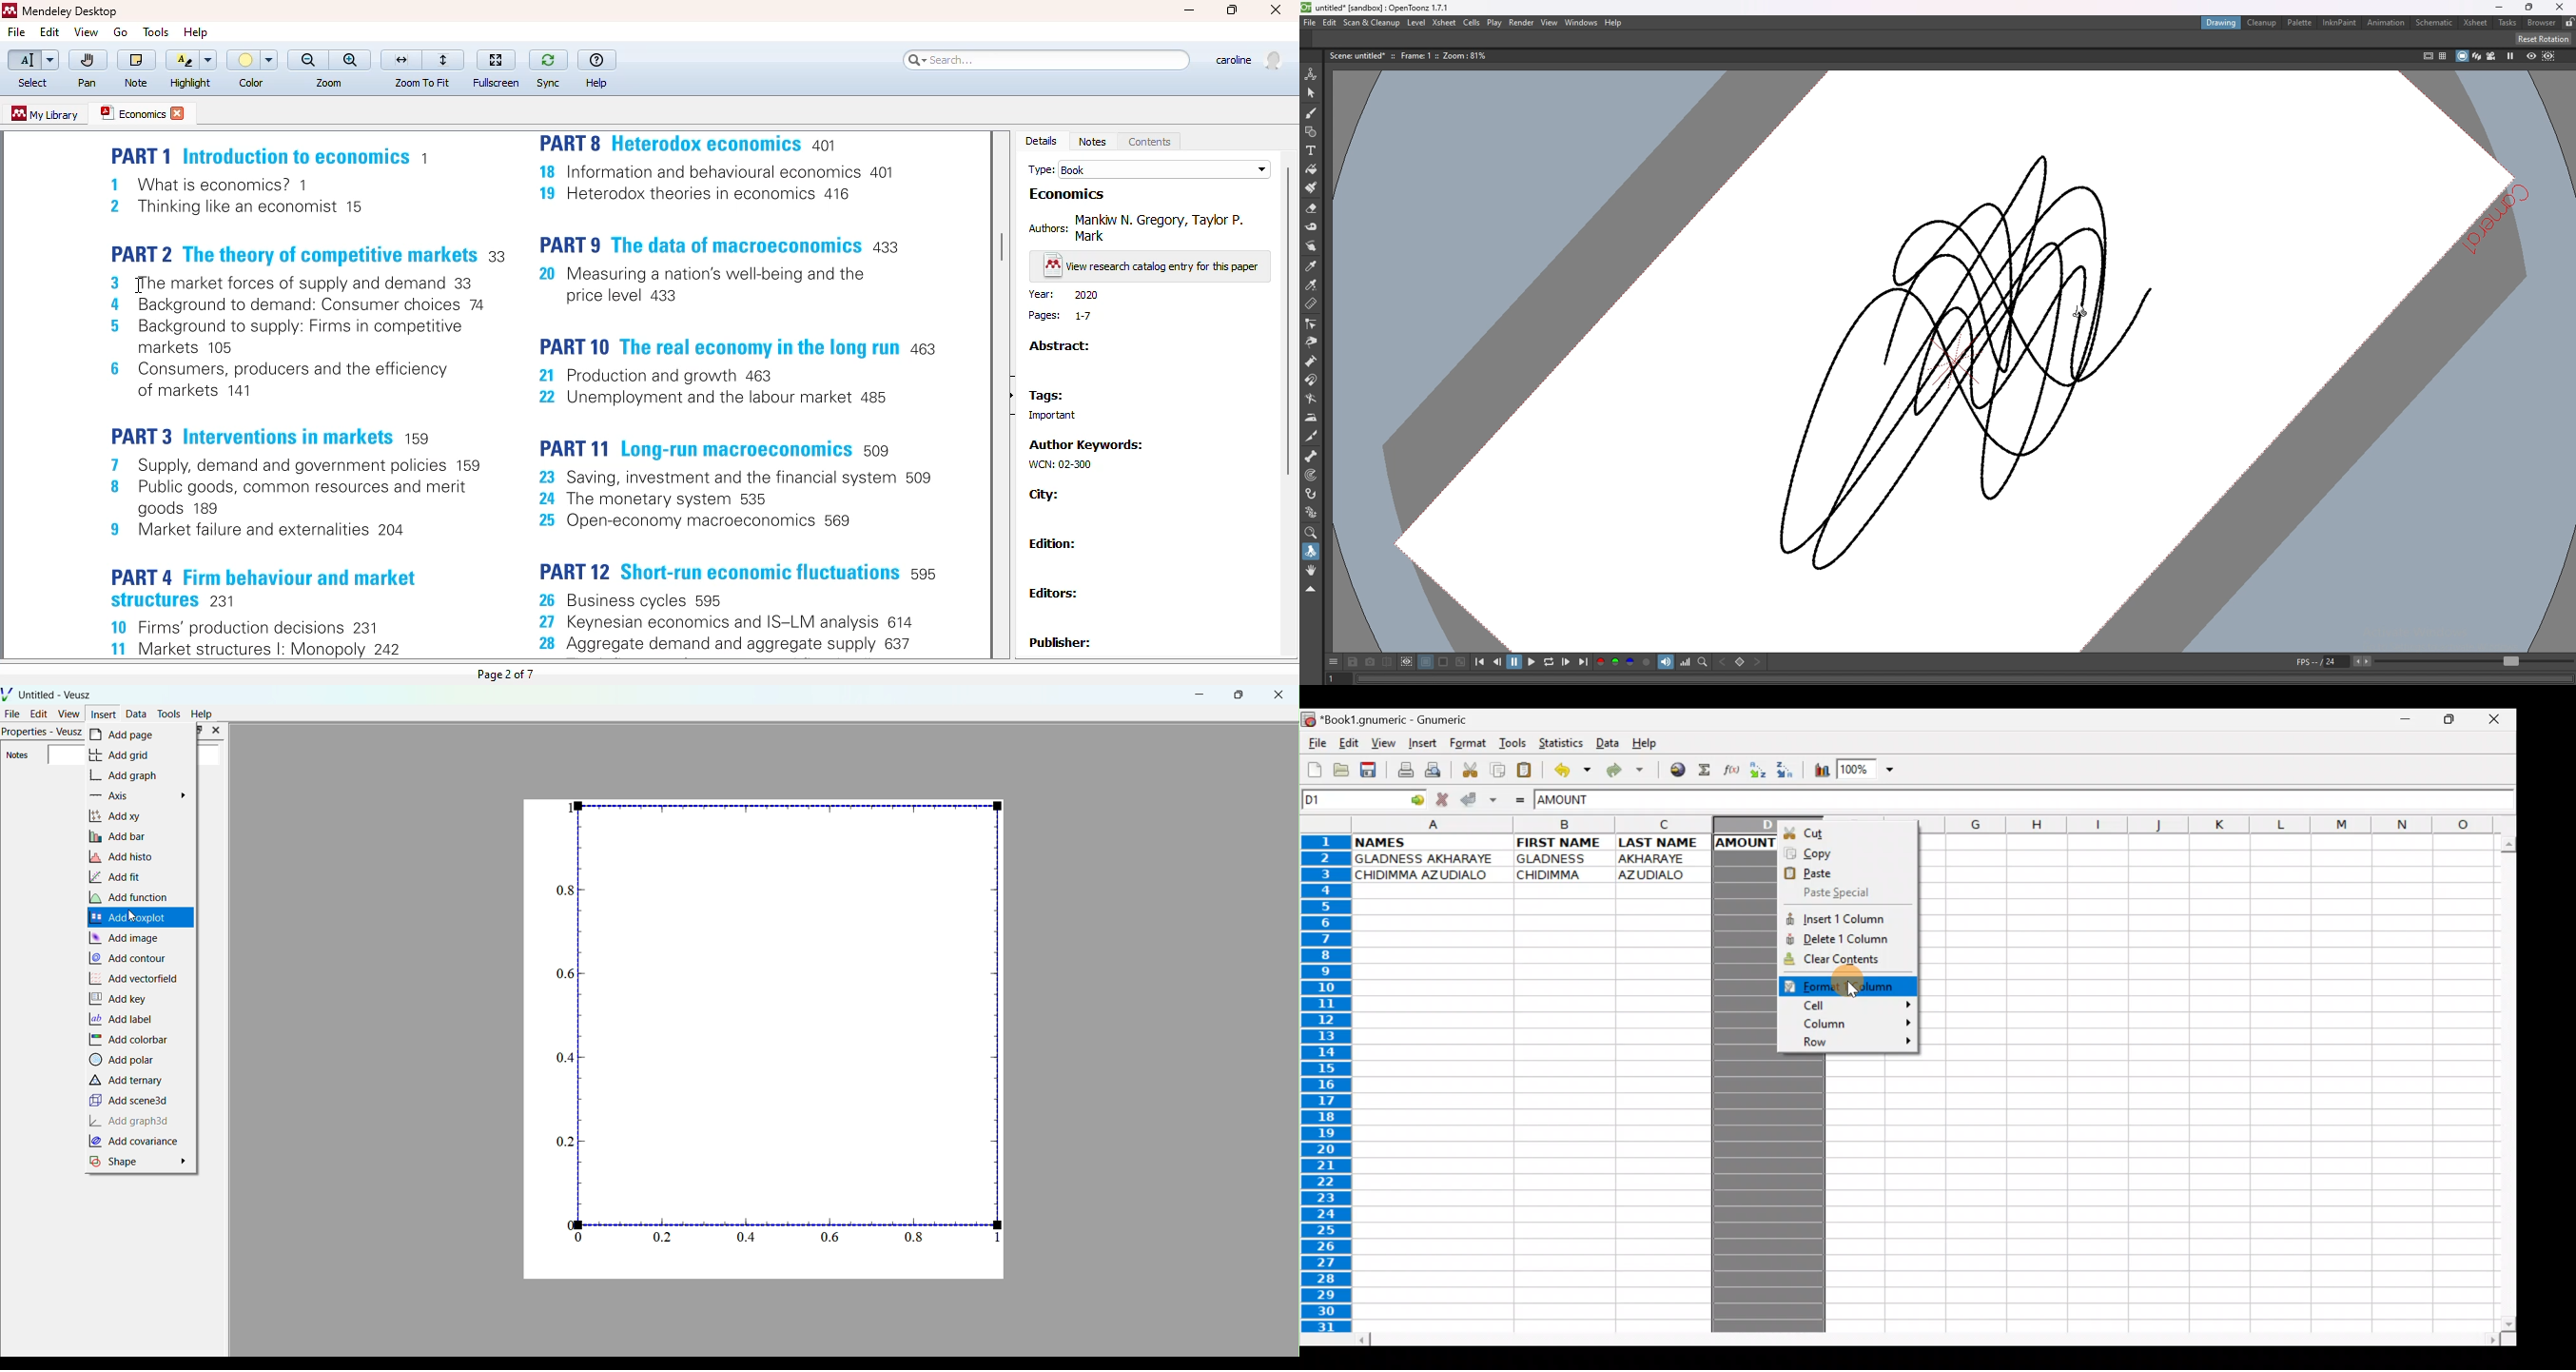 The width and height of the screenshot is (2576, 1372). What do you see at coordinates (32, 84) in the screenshot?
I see `select` at bounding box center [32, 84].